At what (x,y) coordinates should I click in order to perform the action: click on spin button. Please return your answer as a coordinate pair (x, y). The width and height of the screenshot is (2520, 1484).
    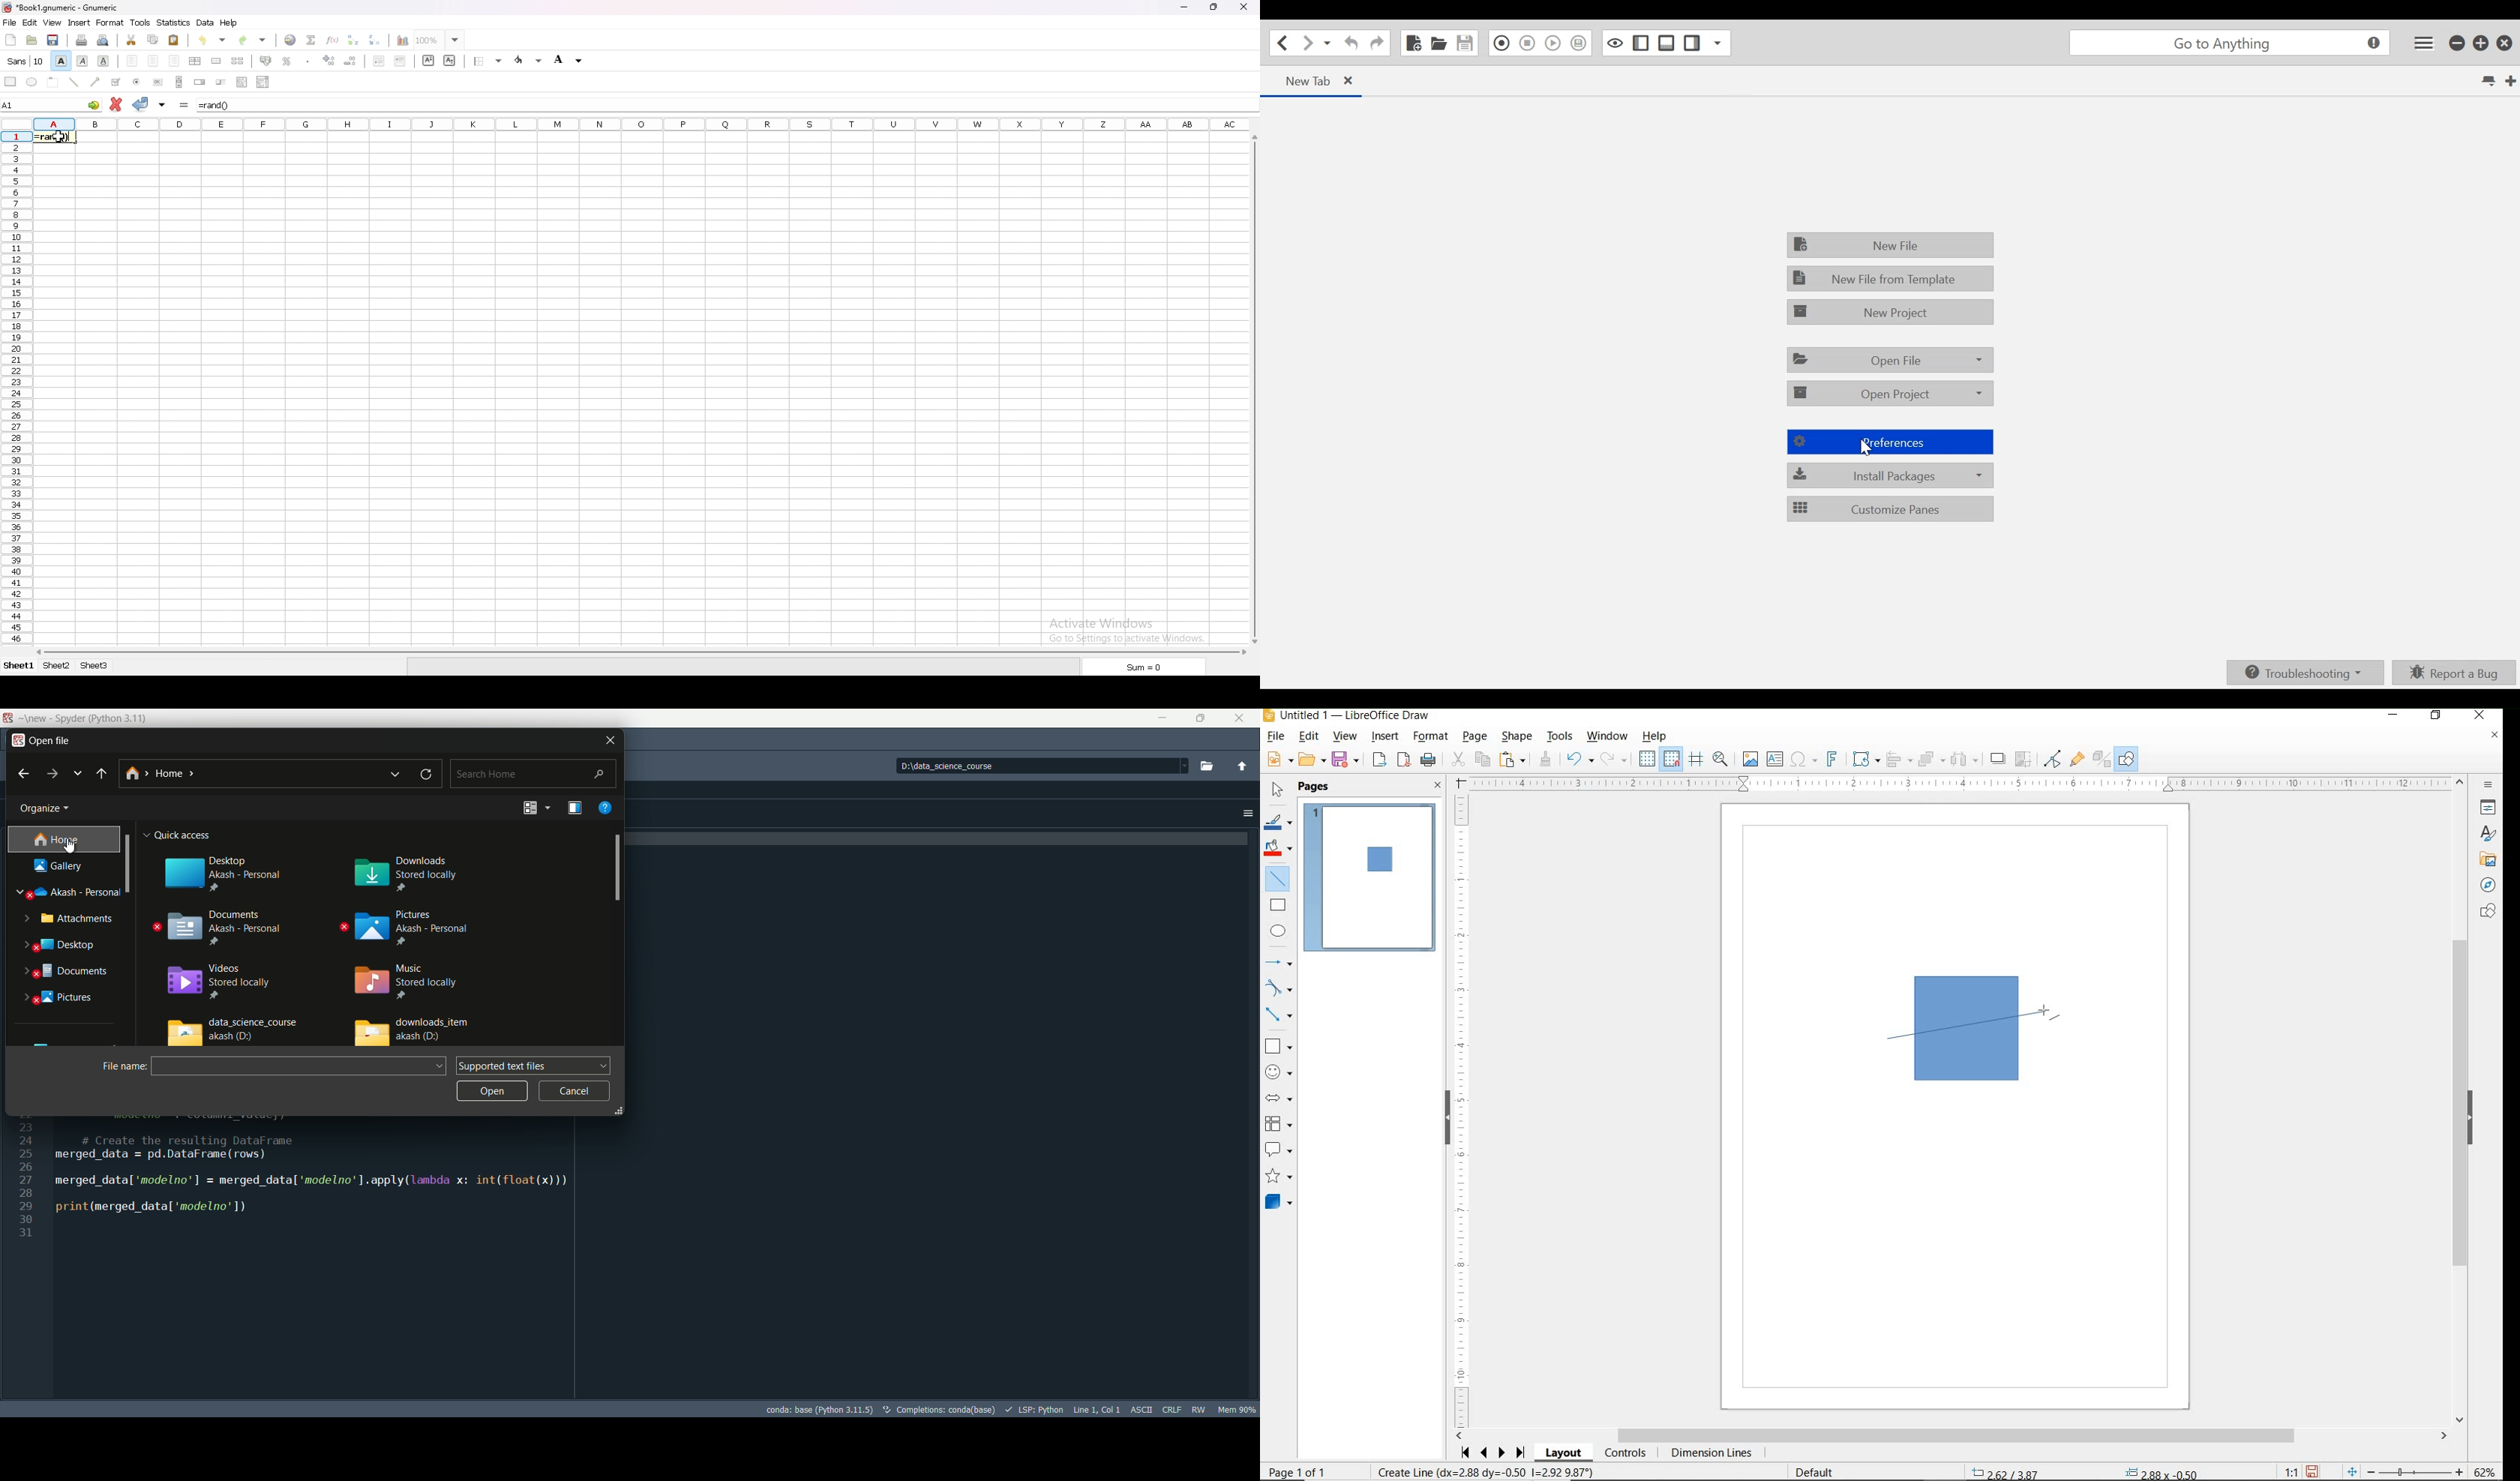
    Looking at the image, I should click on (200, 82).